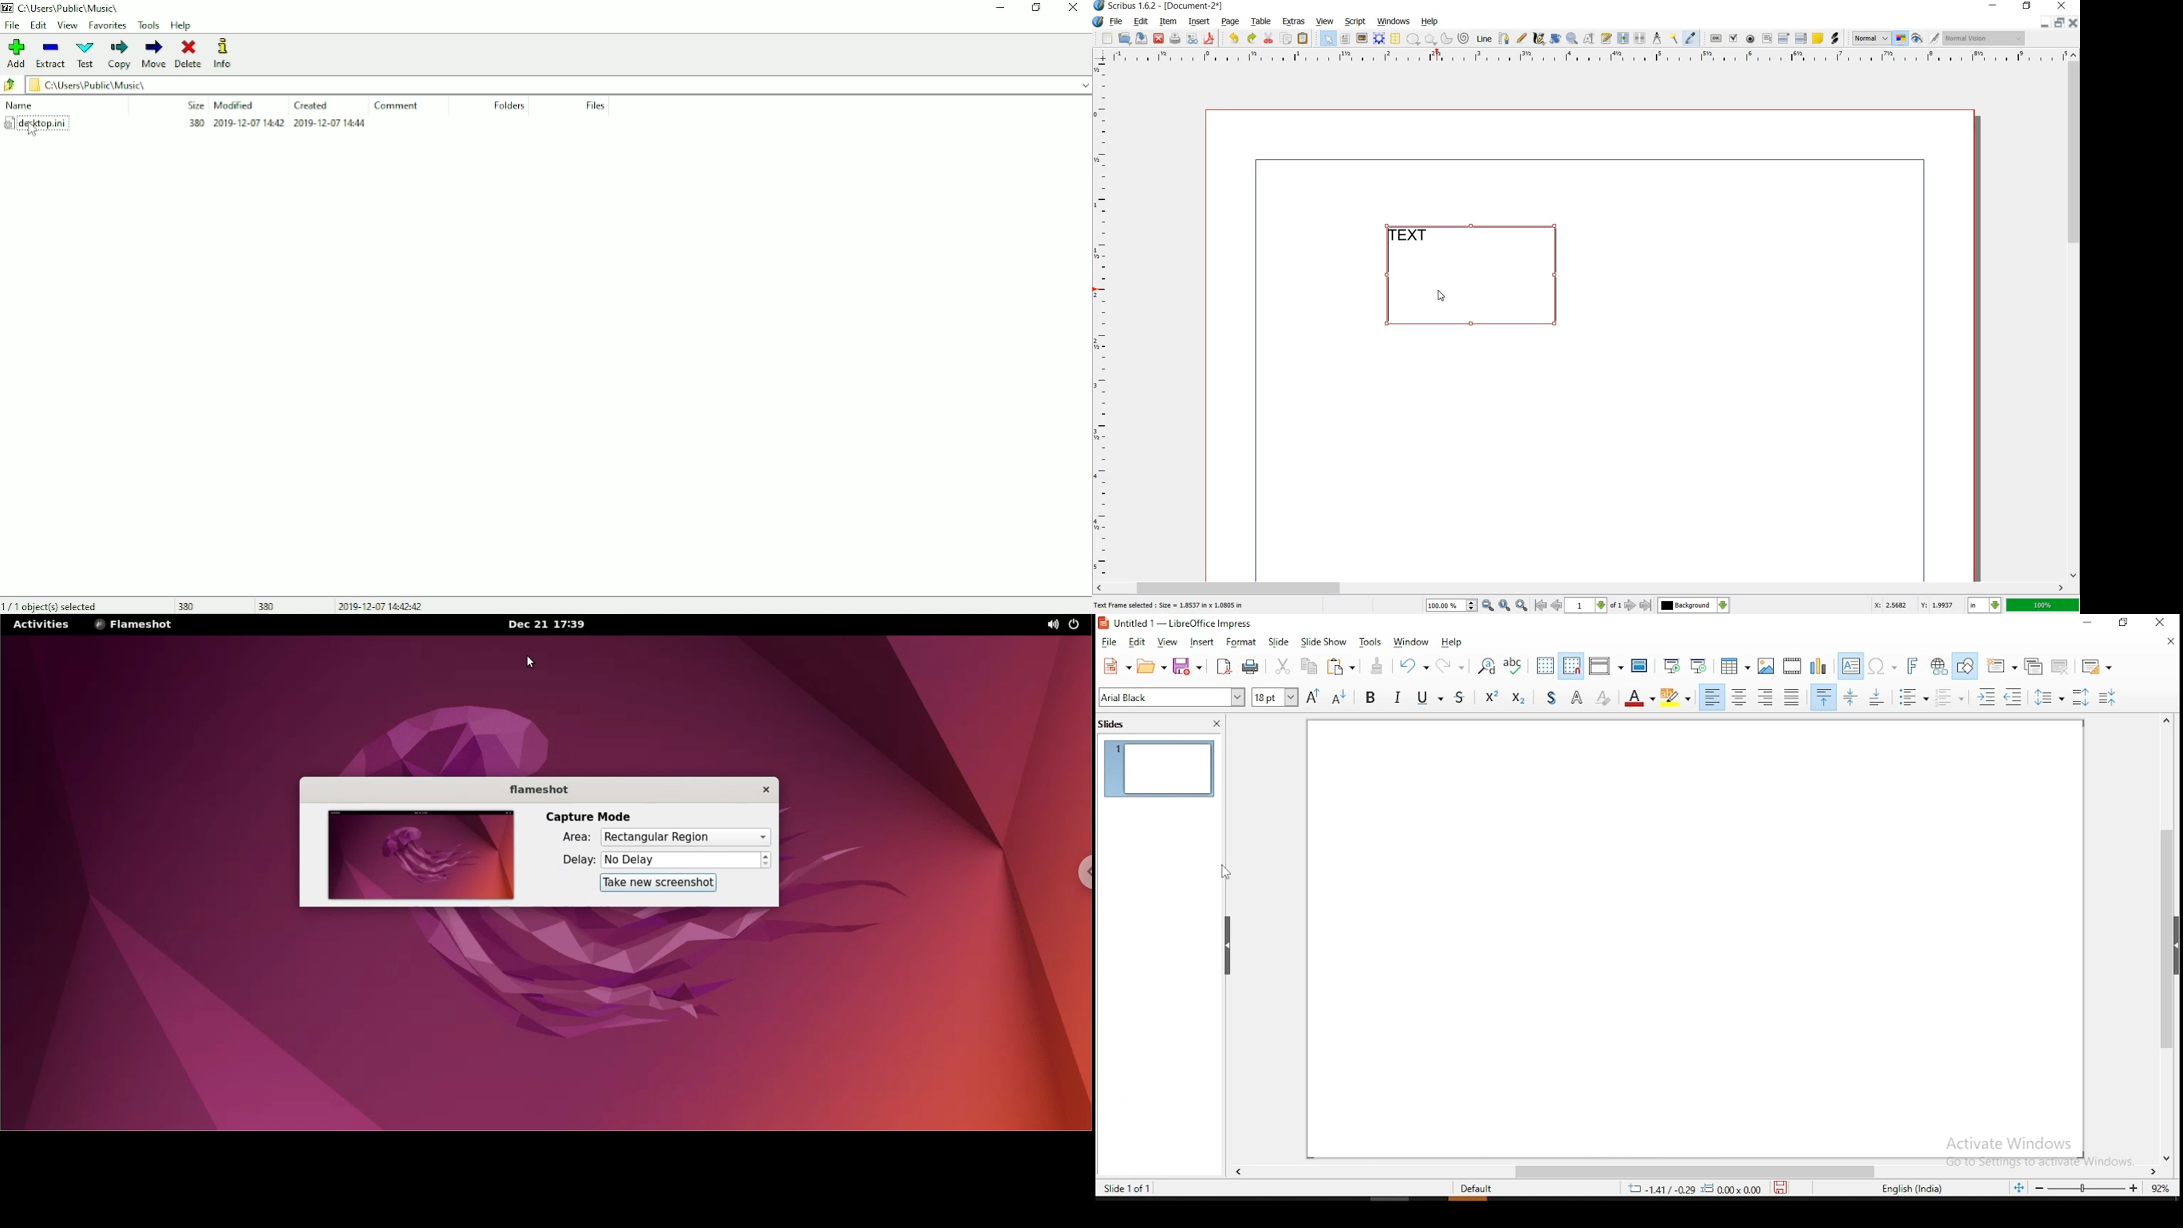 This screenshot has width=2184, height=1232. Describe the element at coordinates (2016, 698) in the screenshot. I see `decrease indent` at that location.